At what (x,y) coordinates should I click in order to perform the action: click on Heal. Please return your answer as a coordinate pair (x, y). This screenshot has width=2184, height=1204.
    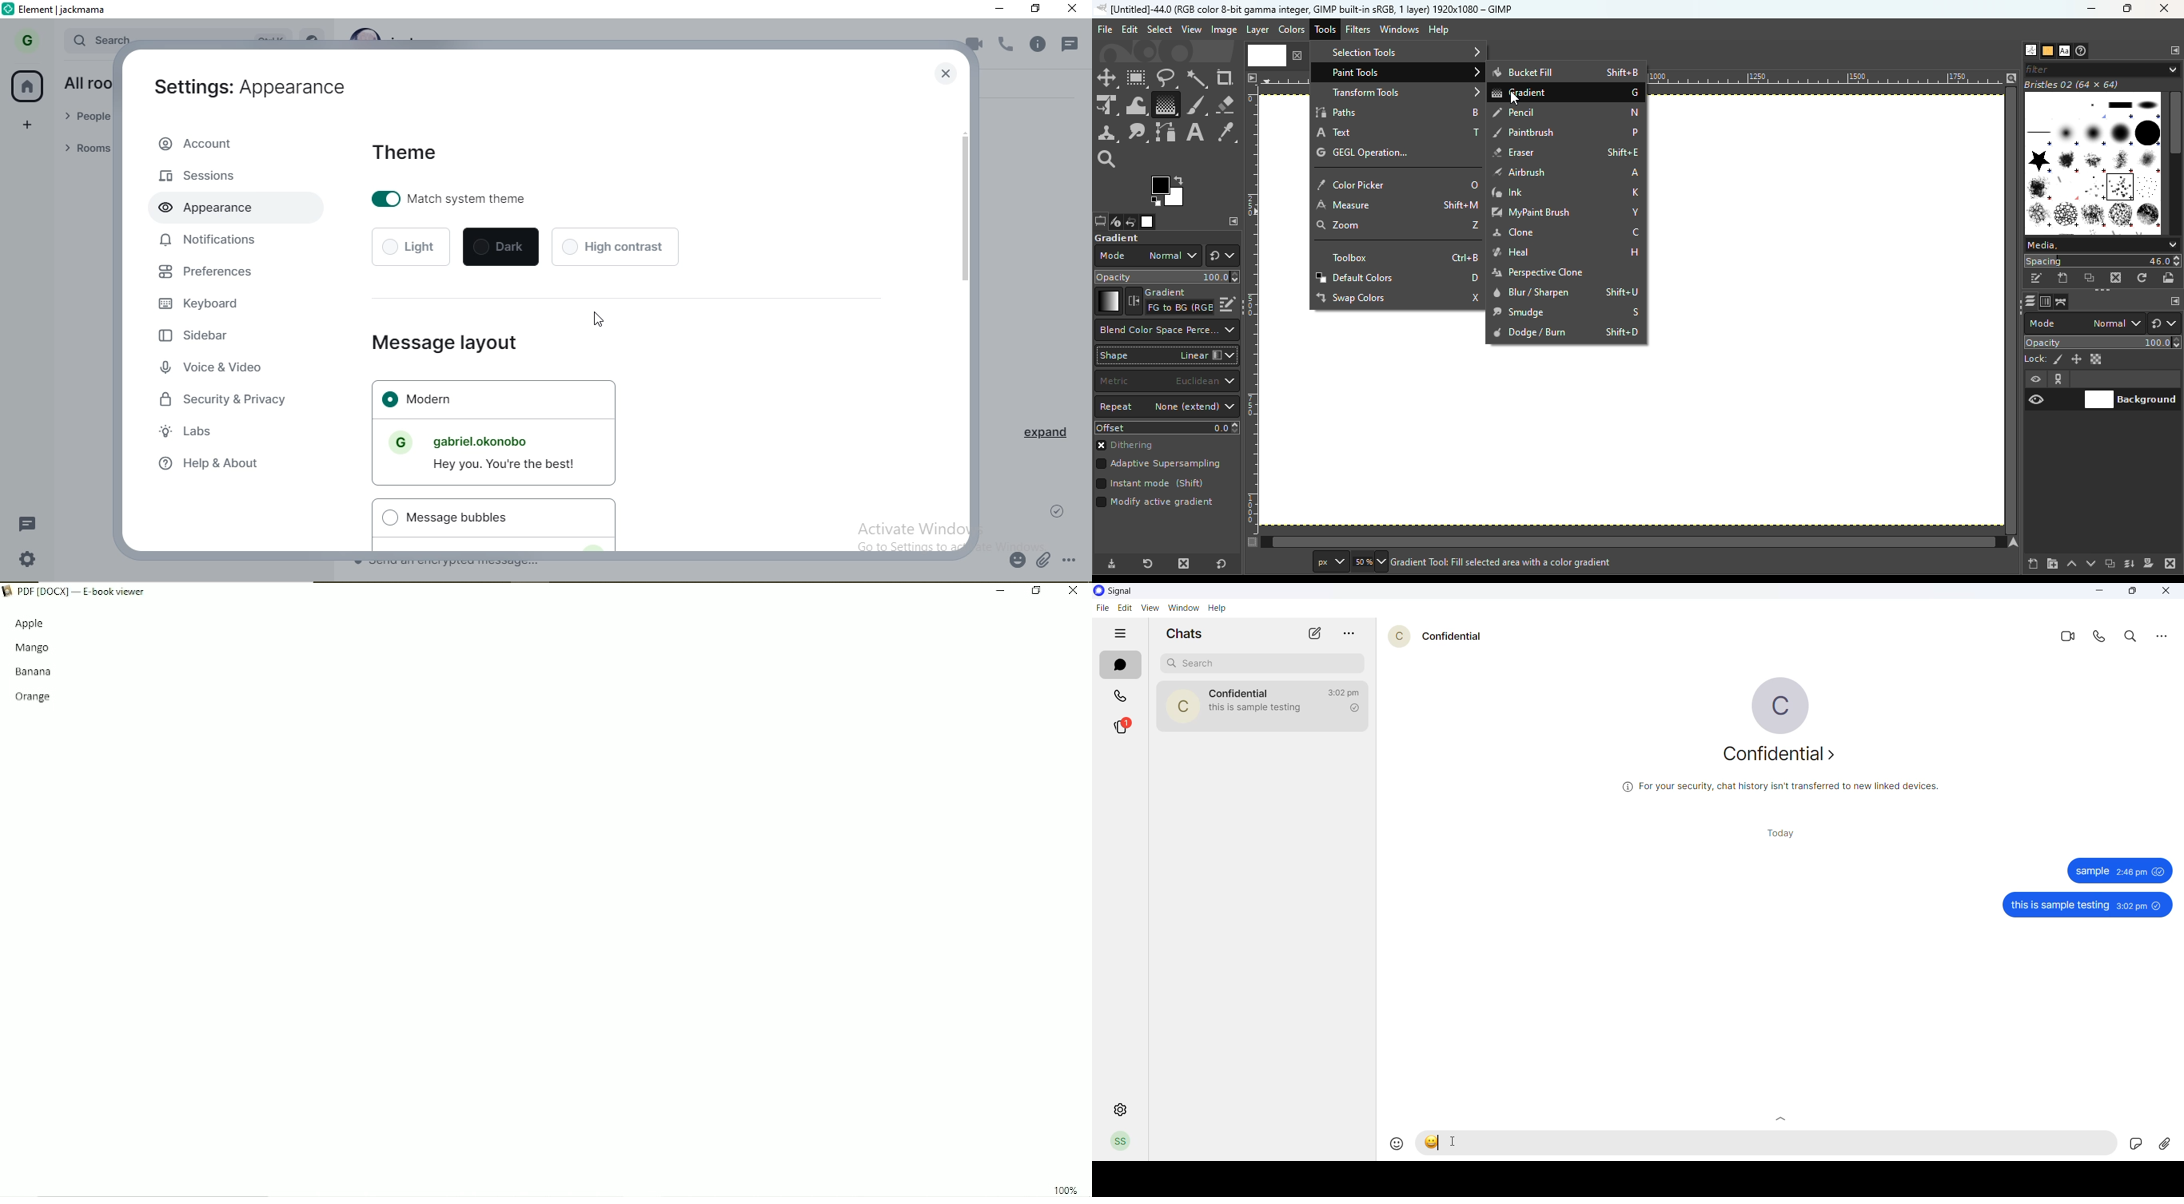
    Looking at the image, I should click on (1568, 253).